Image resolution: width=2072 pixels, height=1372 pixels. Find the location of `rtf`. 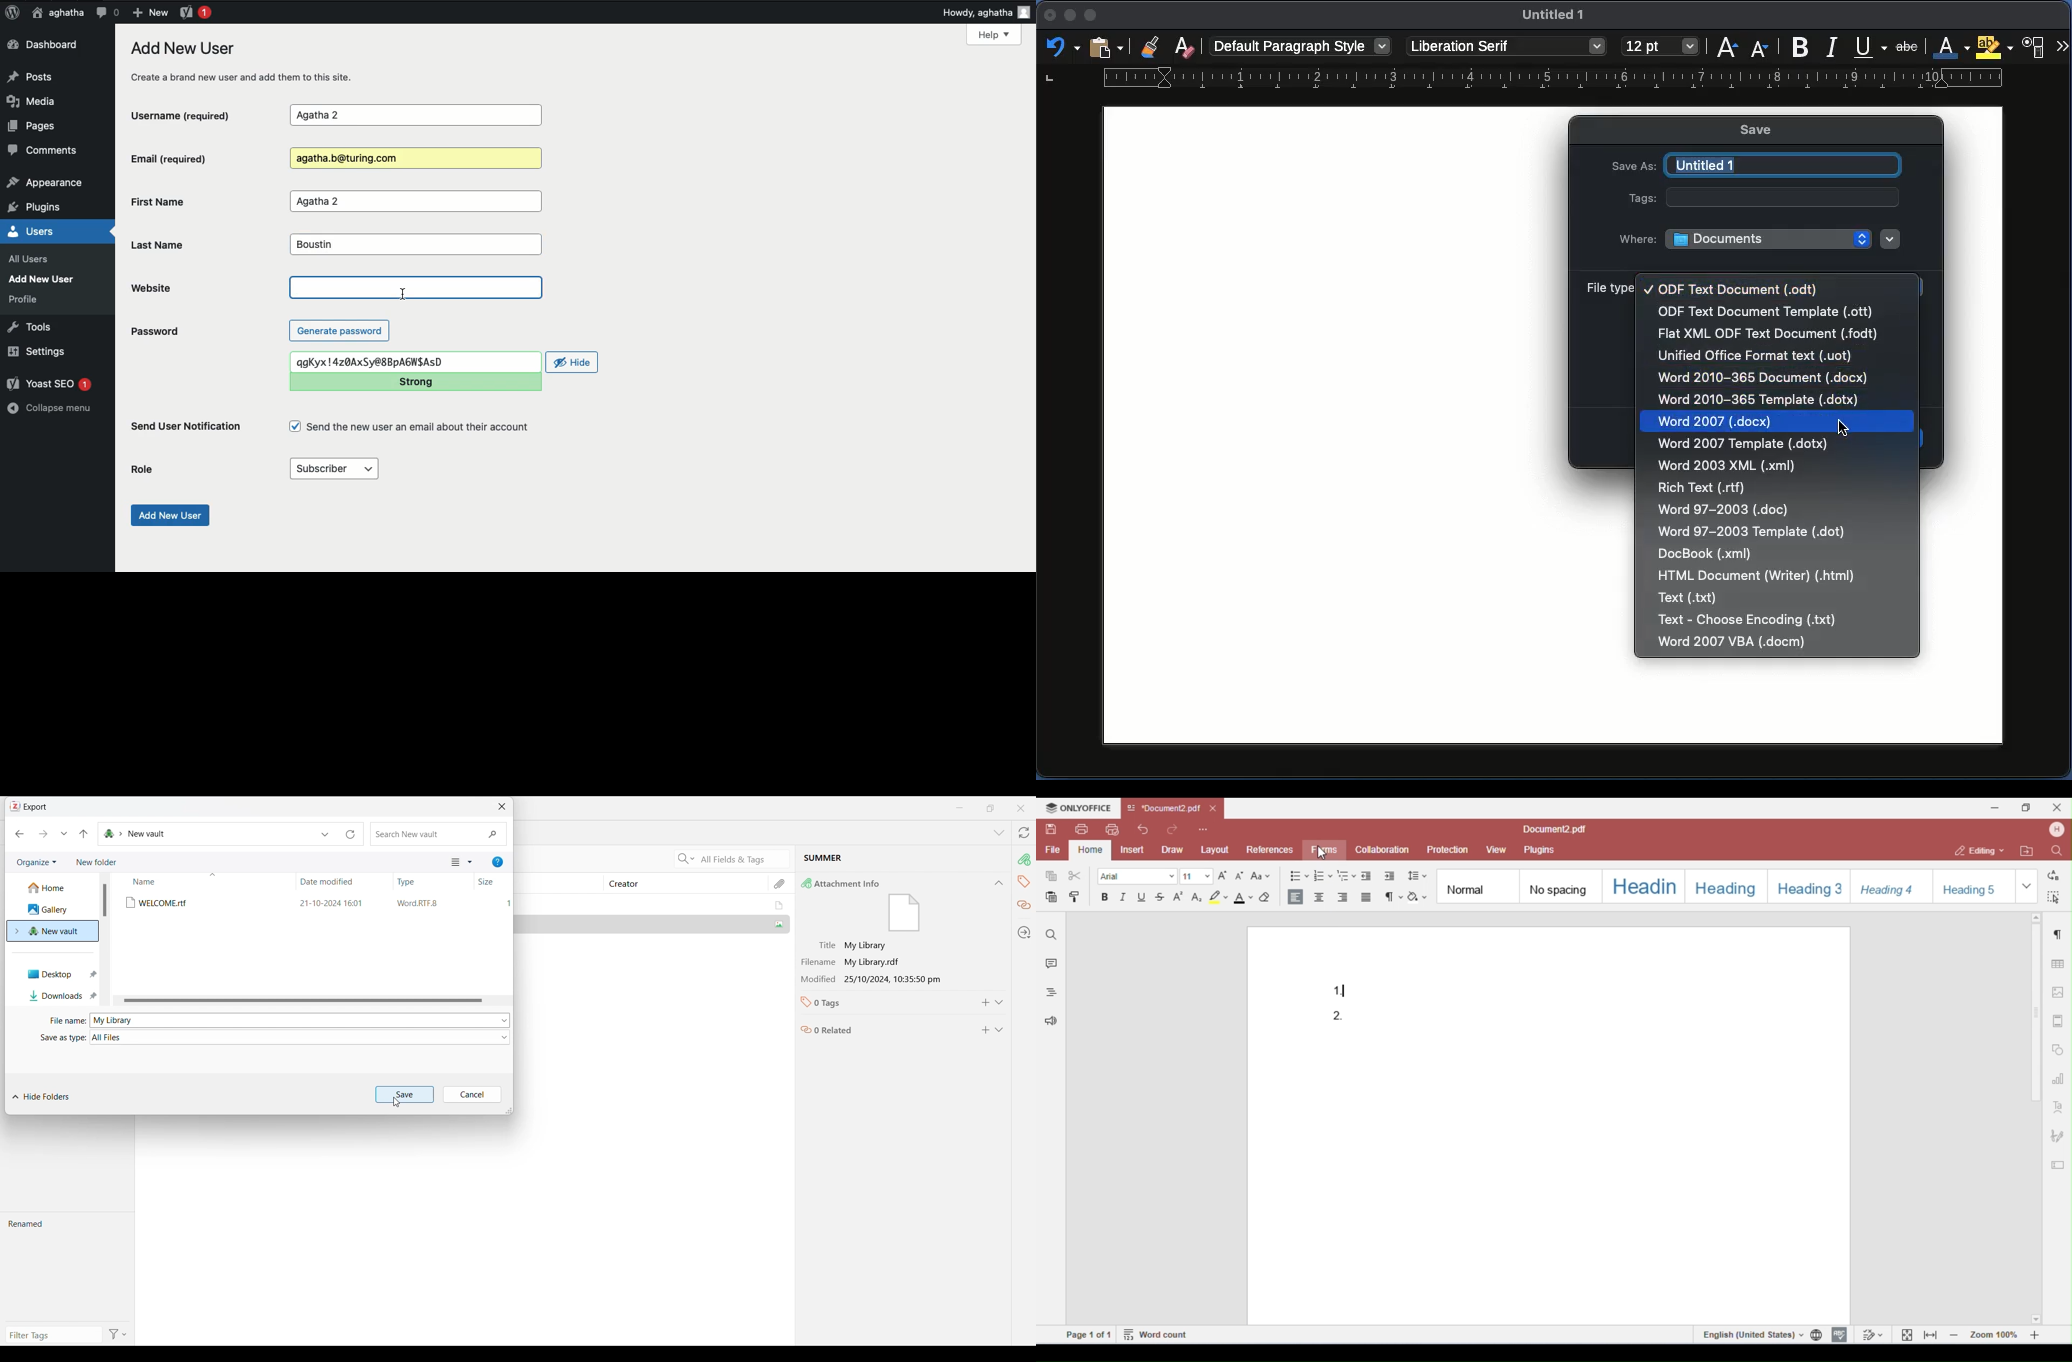

rtf is located at coordinates (1706, 487).